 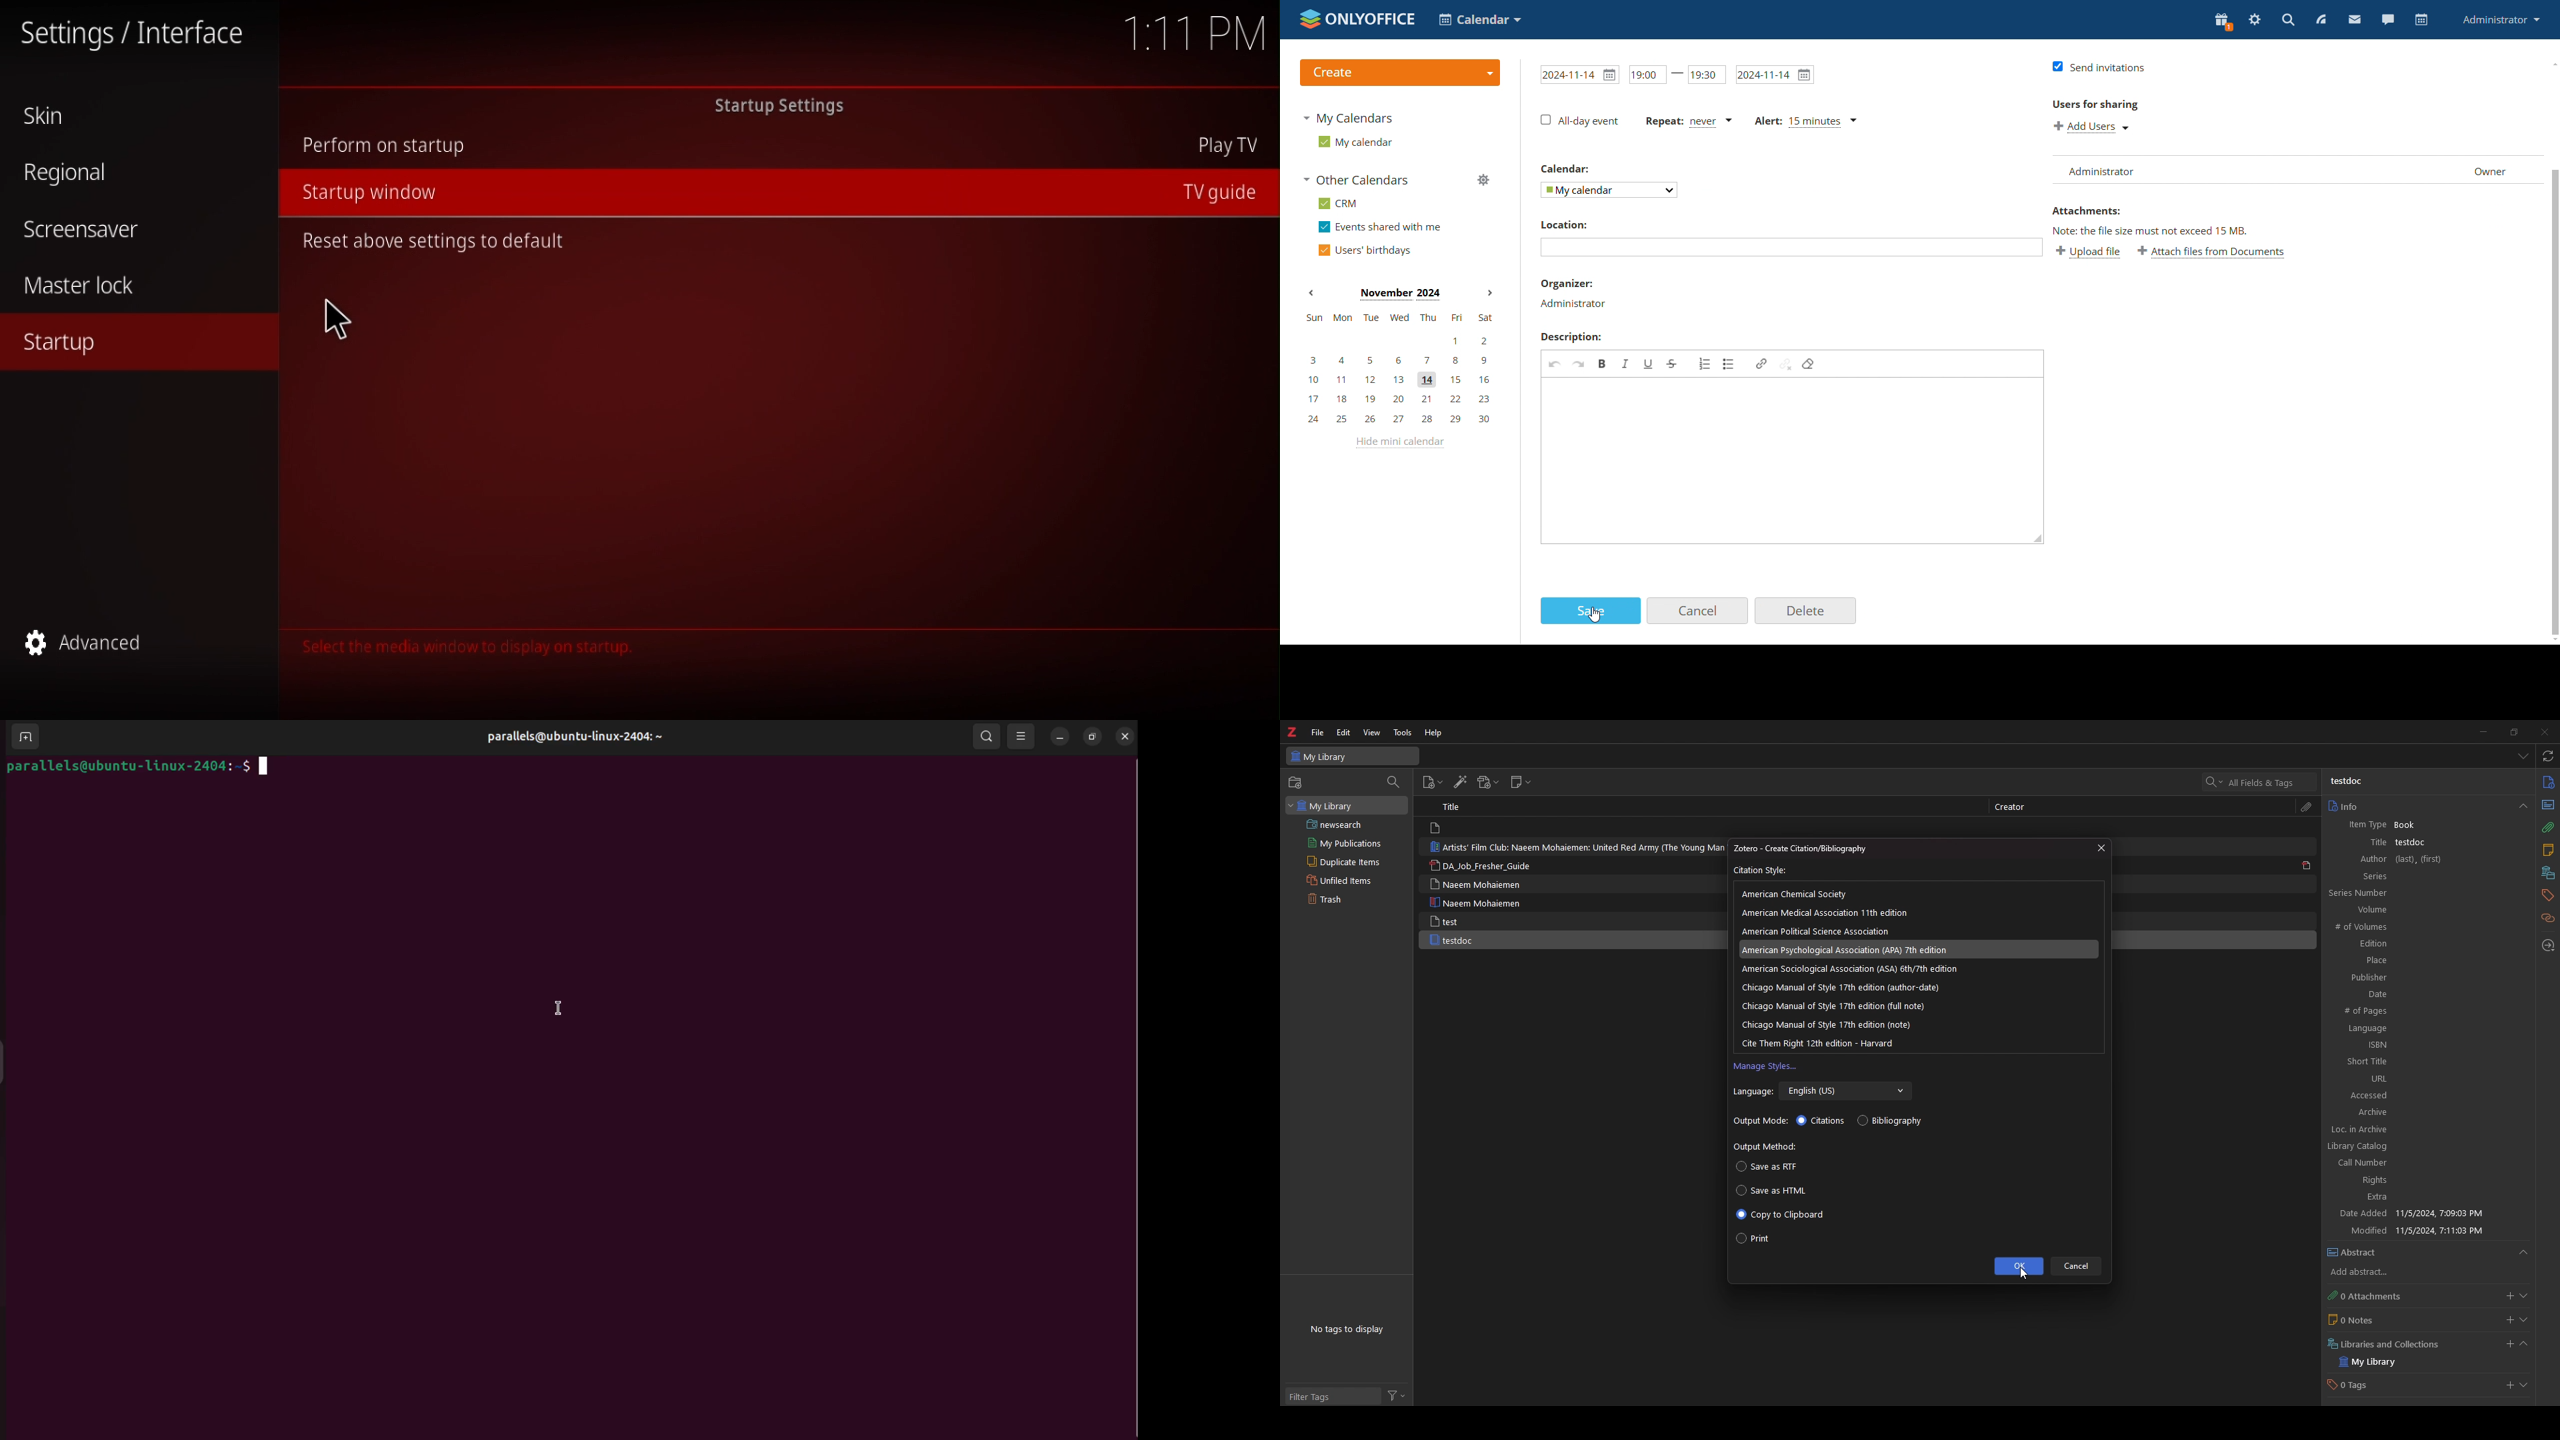 I want to click on test, so click(x=1446, y=921).